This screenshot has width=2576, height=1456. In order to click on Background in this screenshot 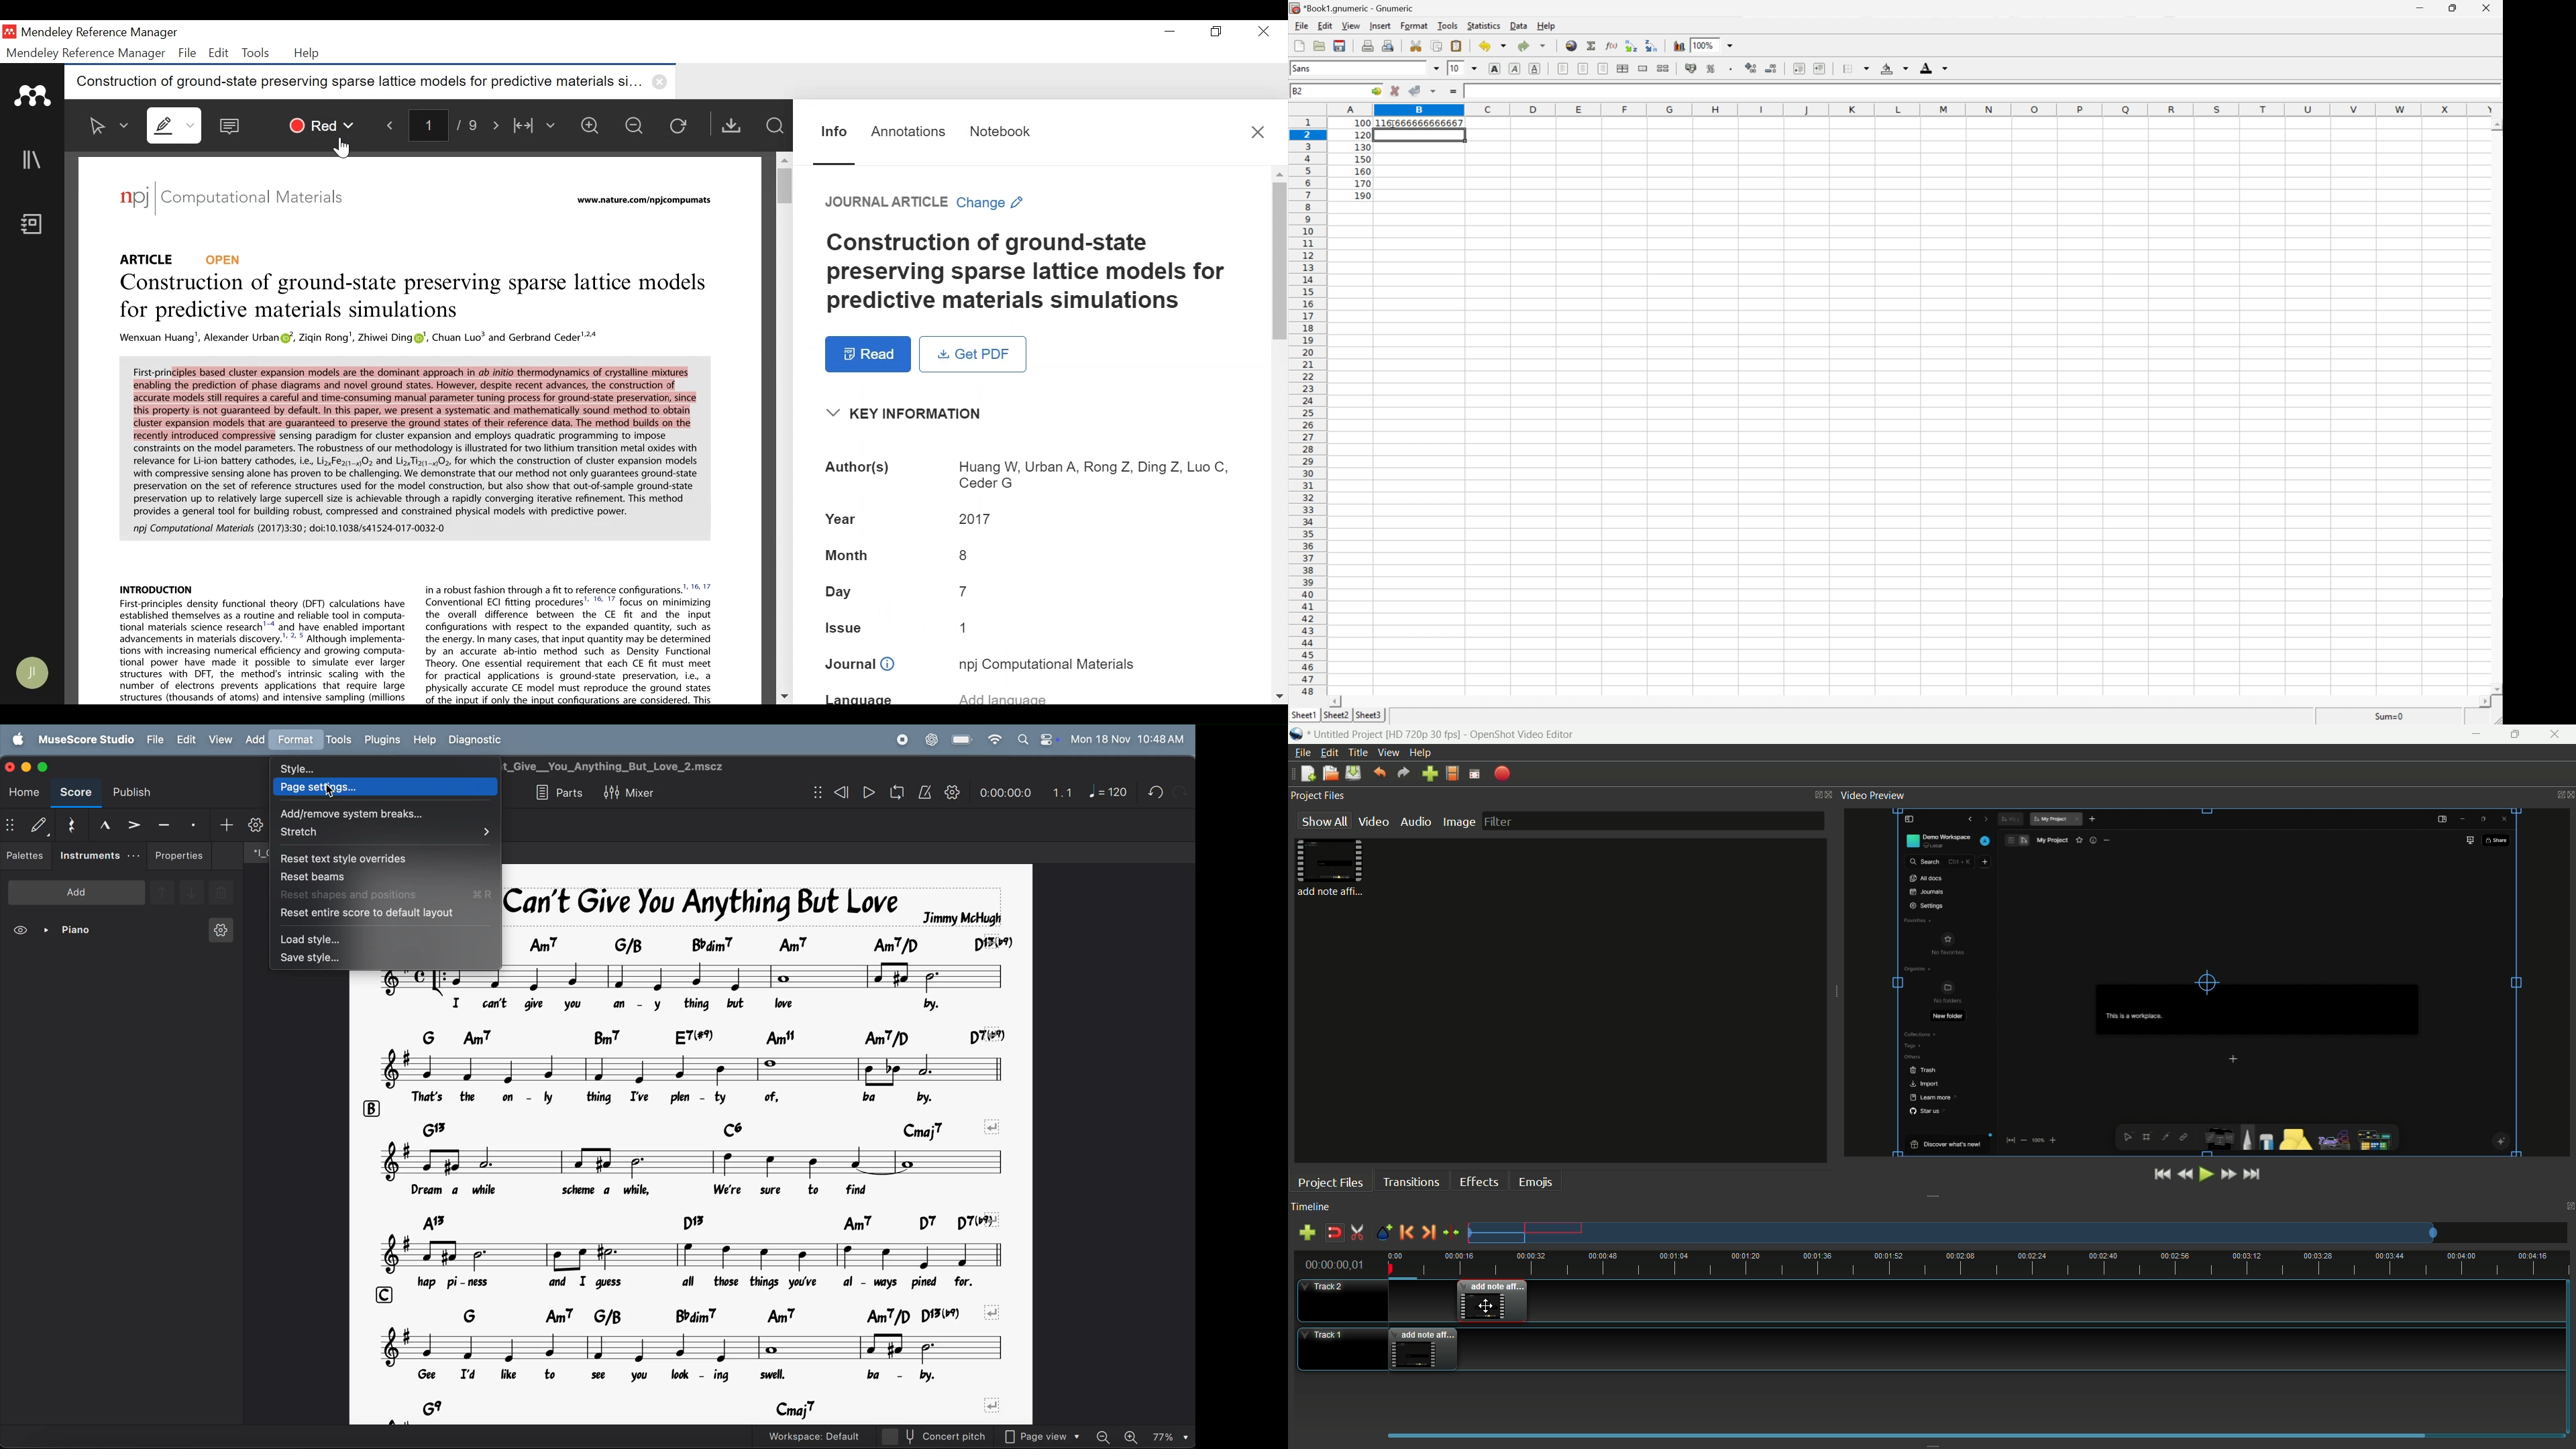, I will do `click(1892, 68)`.